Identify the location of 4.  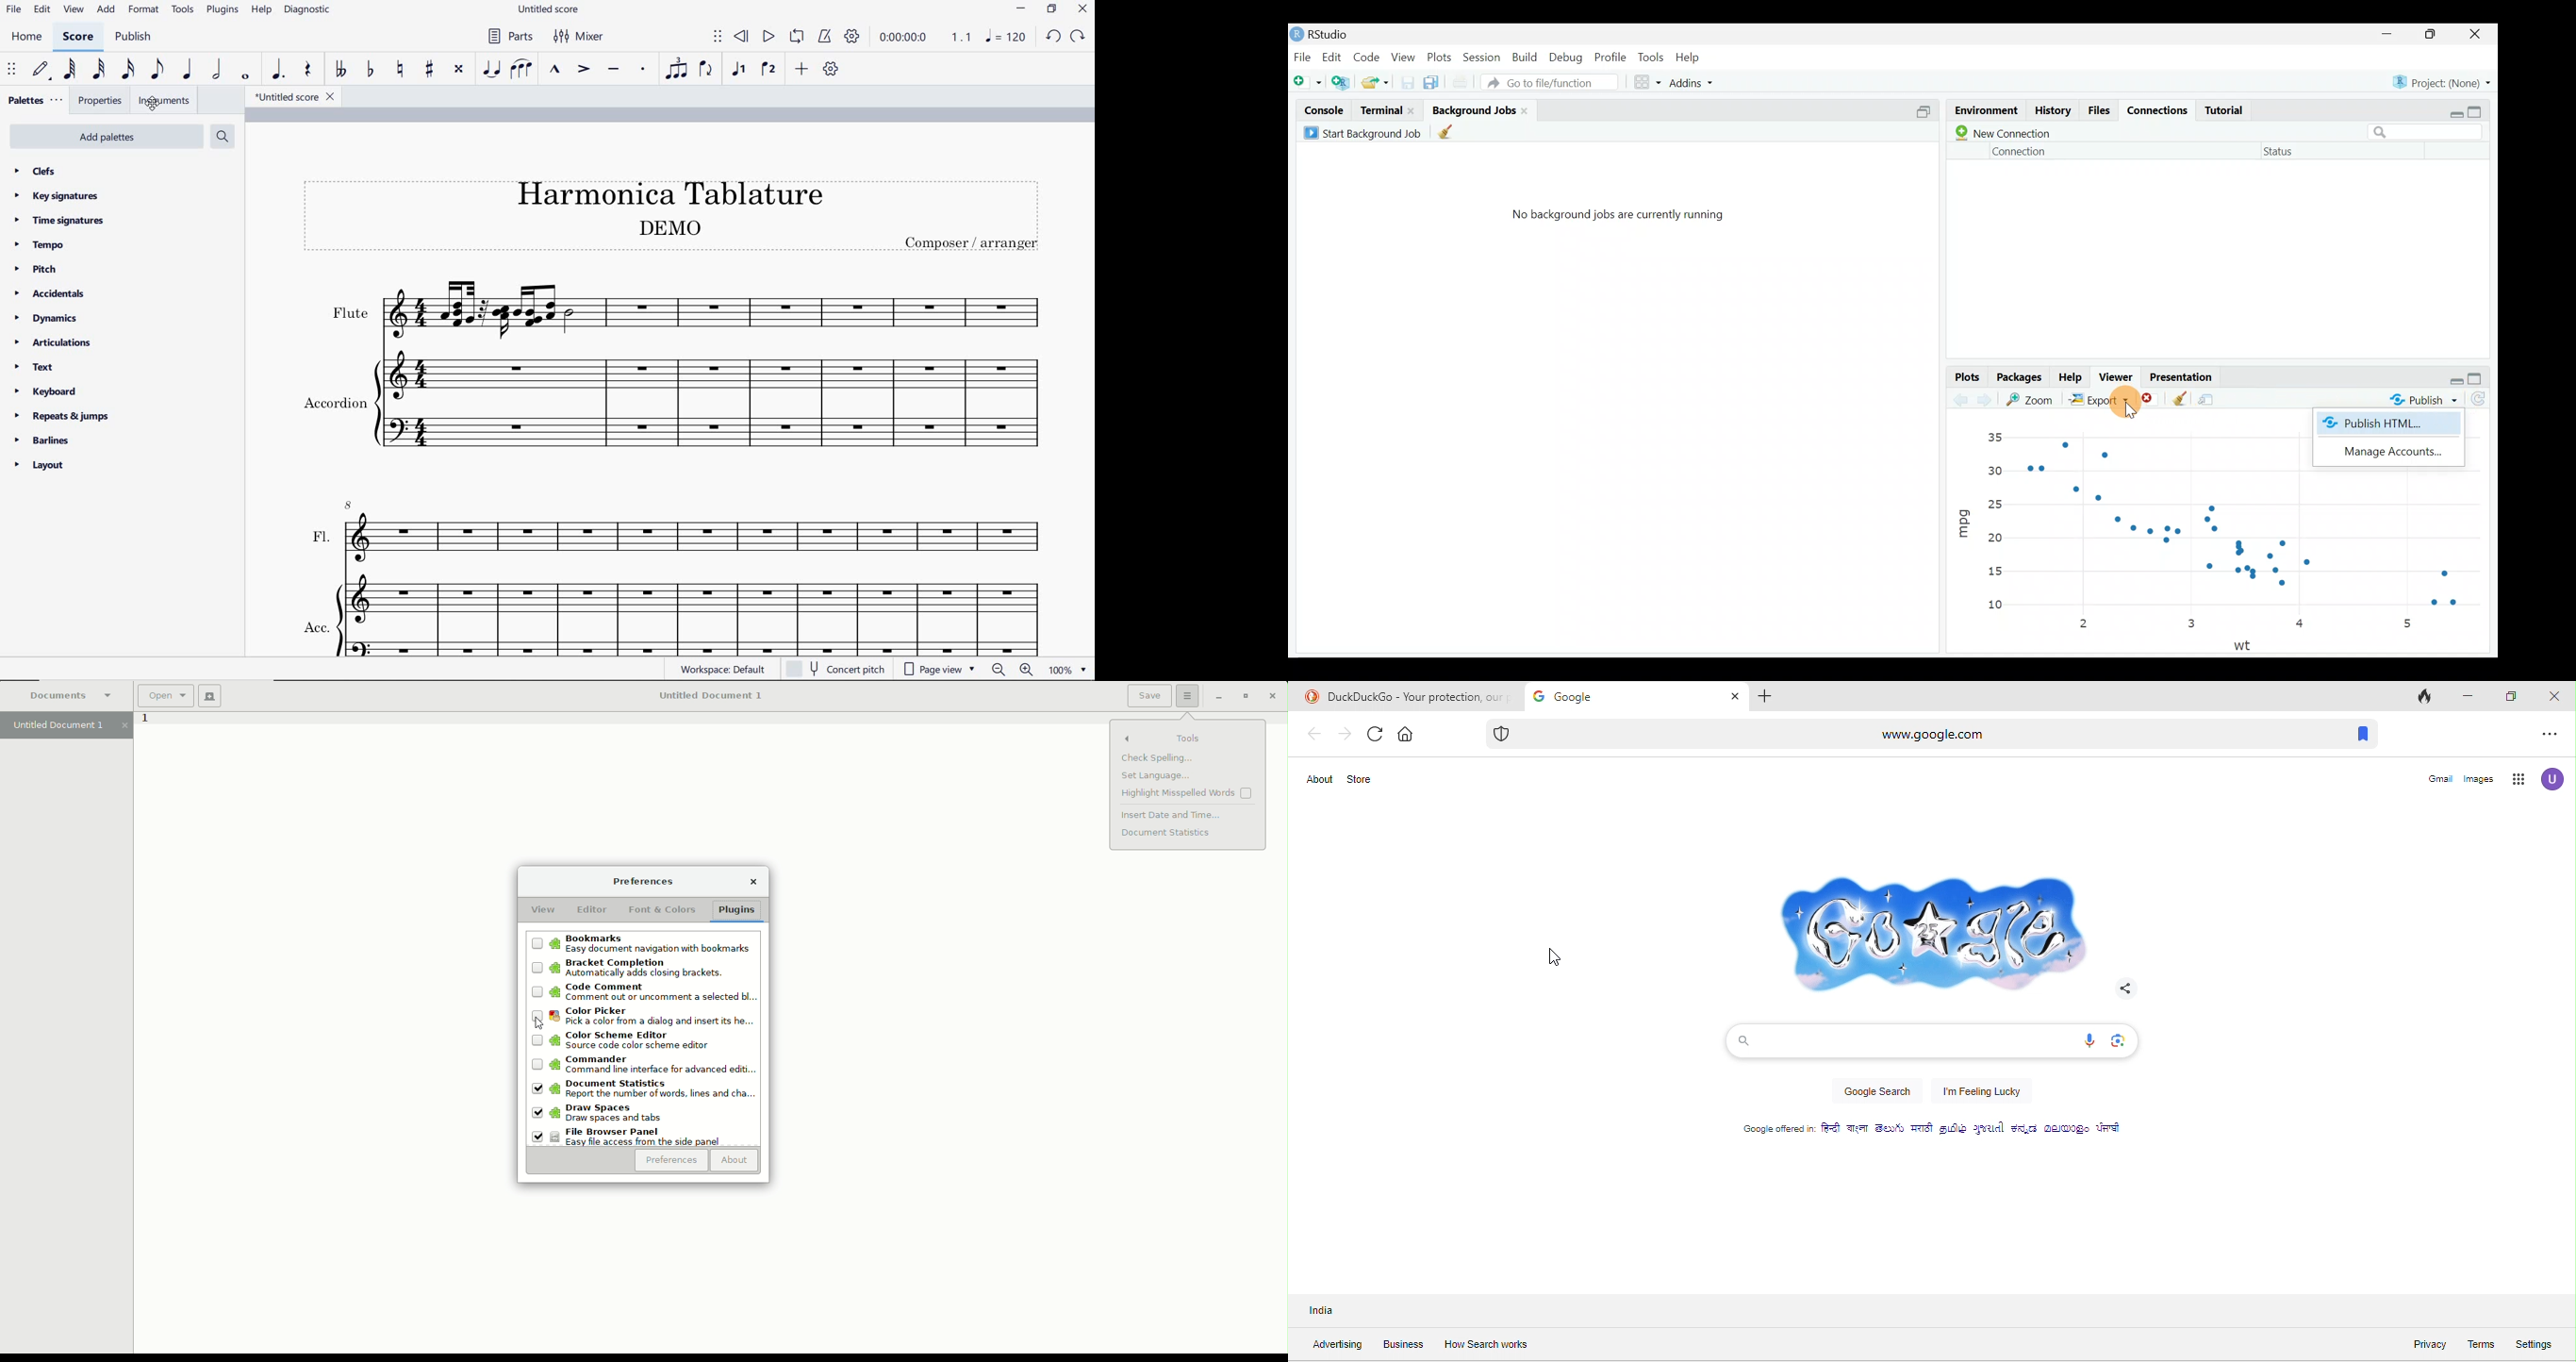
(2302, 626).